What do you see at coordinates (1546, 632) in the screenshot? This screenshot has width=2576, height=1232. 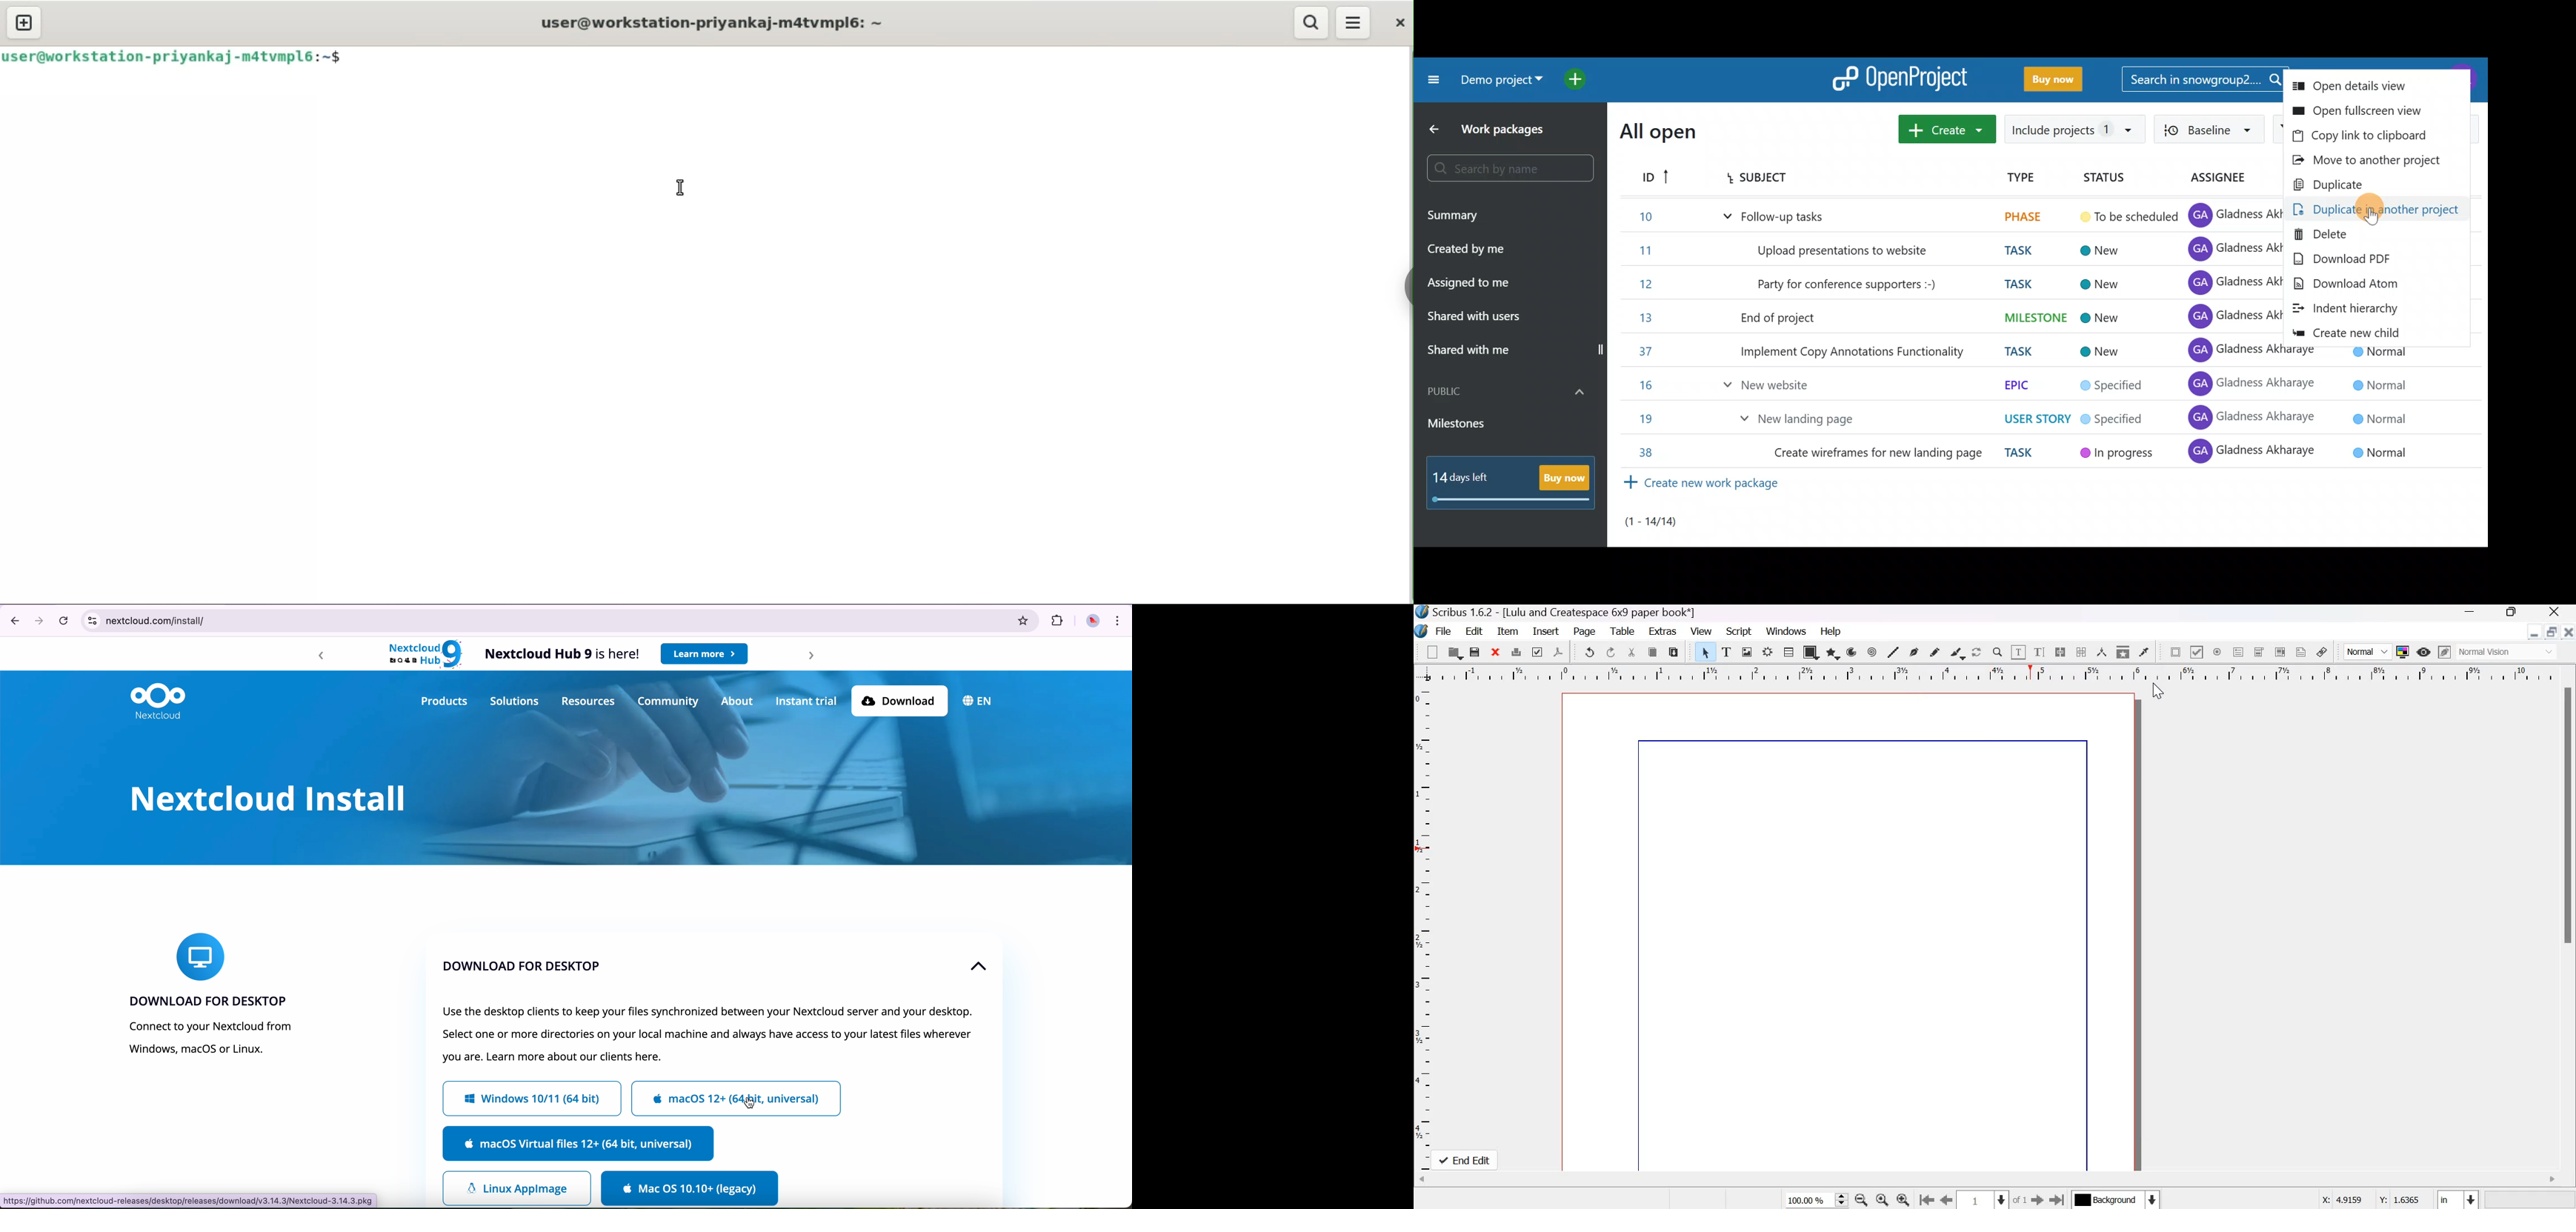 I see `Insert` at bounding box center [1546, 632].